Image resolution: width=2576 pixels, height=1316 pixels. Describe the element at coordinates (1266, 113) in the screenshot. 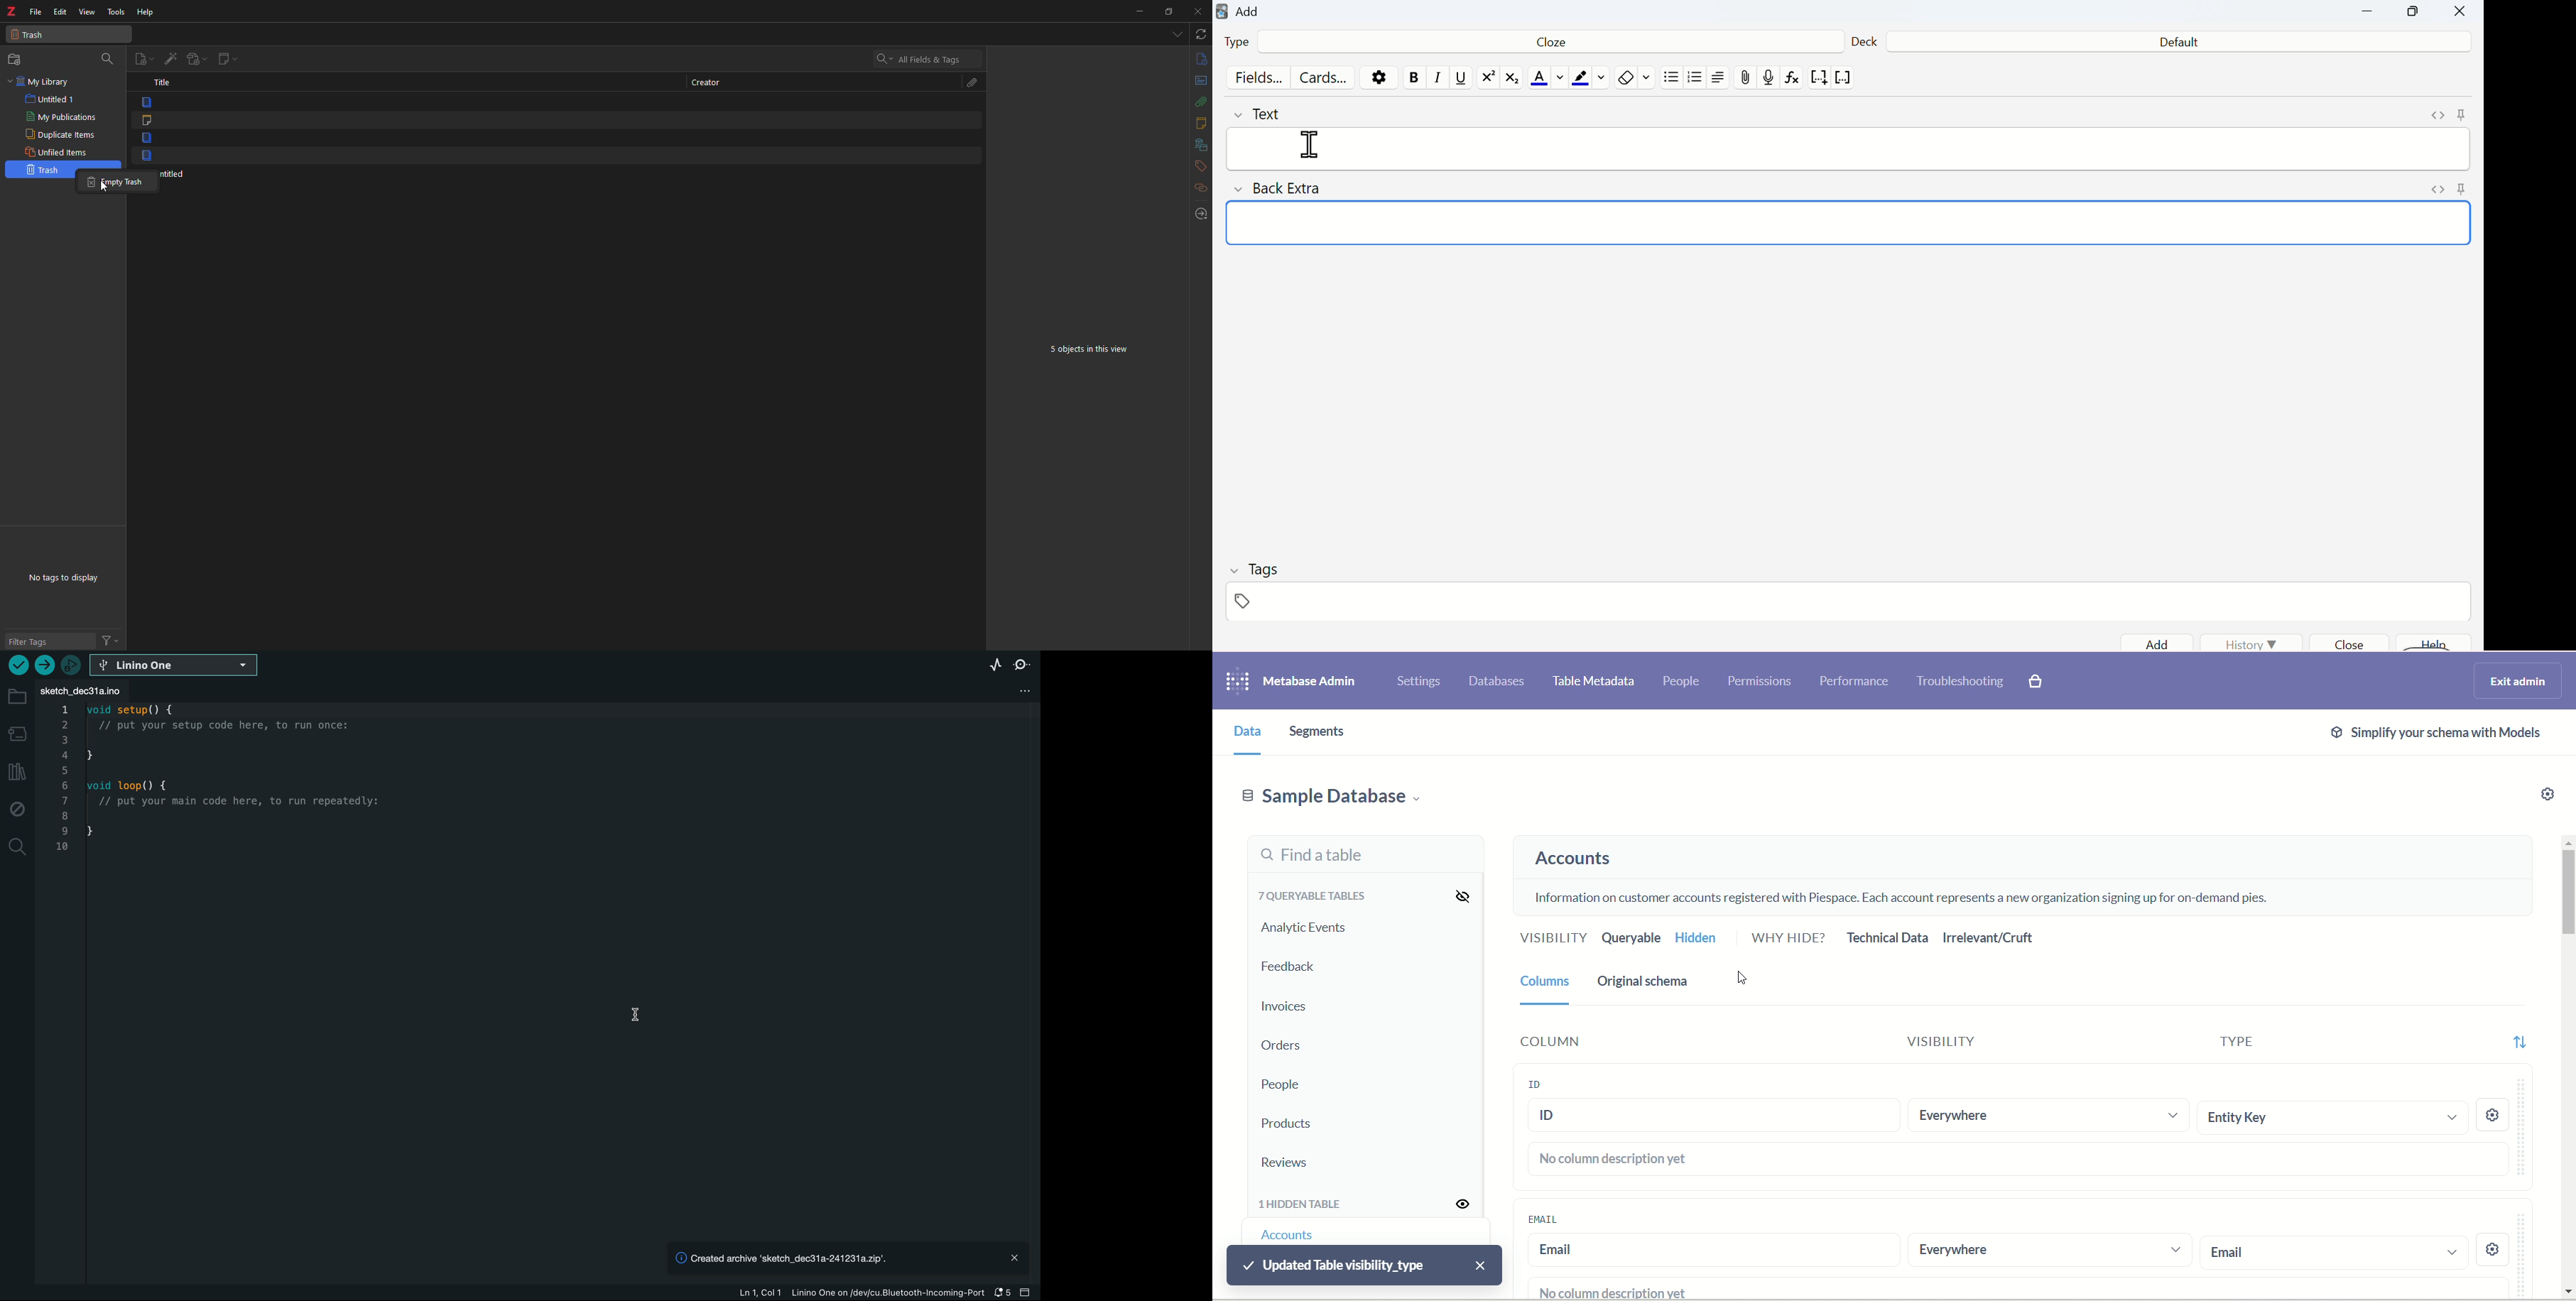

I see `Text` at that location.